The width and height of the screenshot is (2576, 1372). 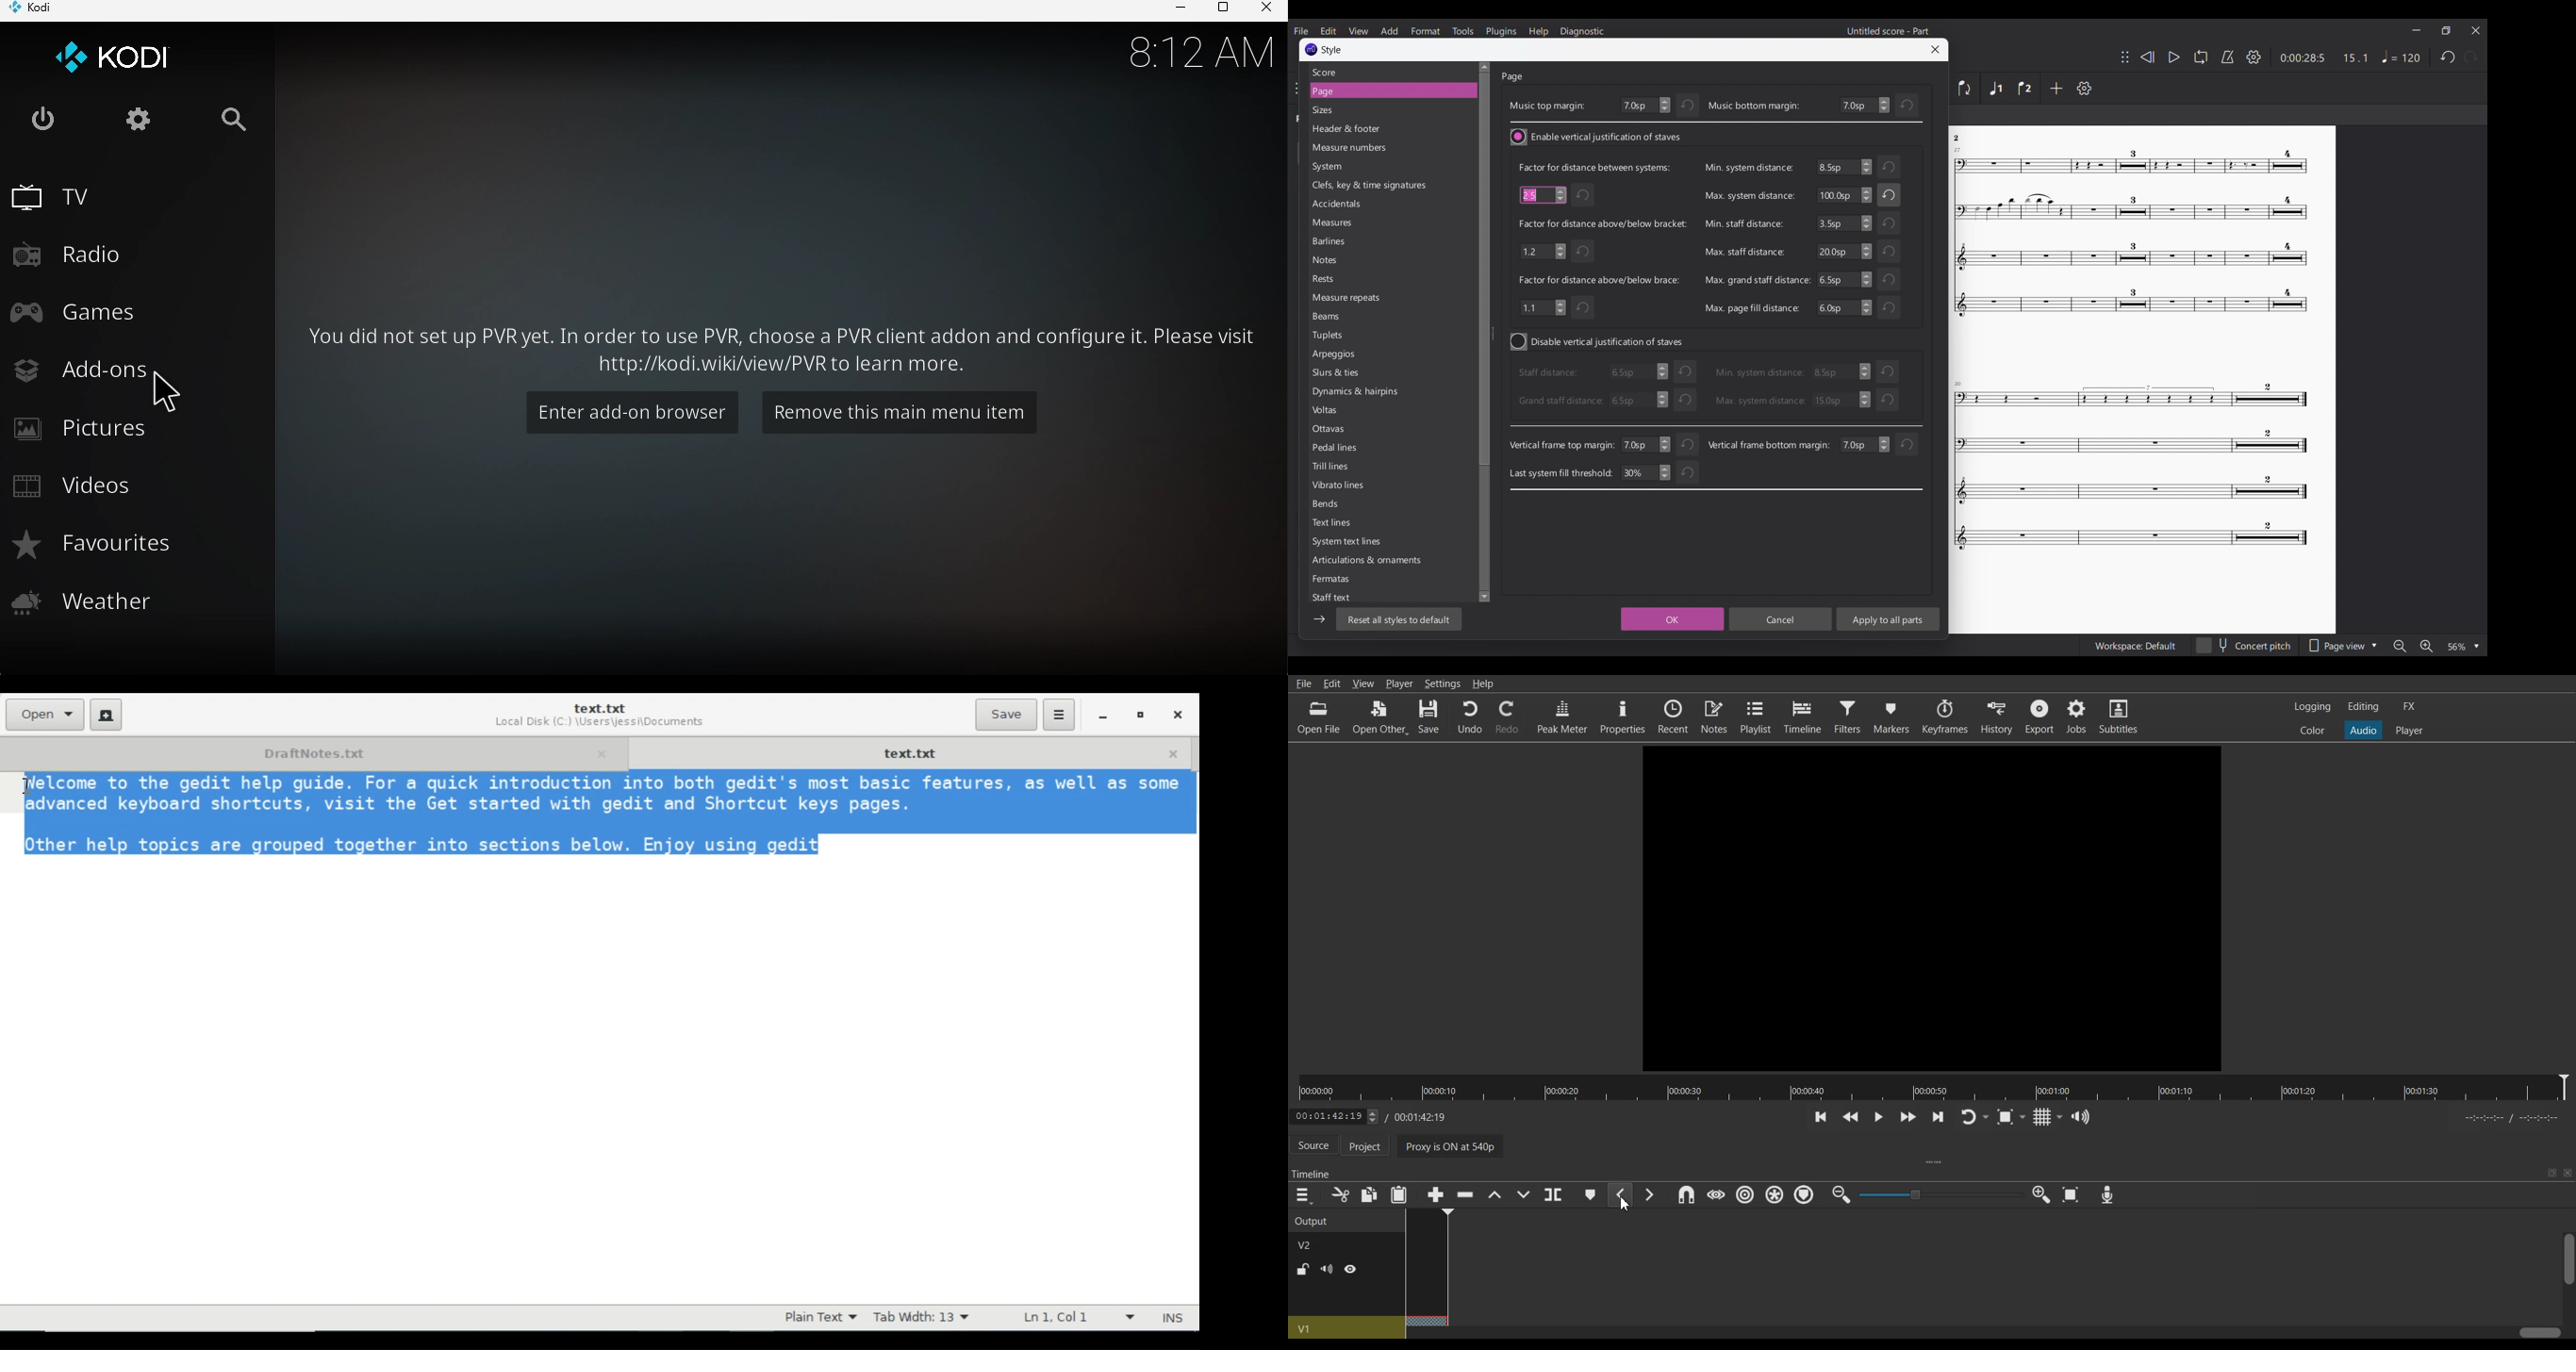 I want to click on Fermates, so click(x=1354, y=582).